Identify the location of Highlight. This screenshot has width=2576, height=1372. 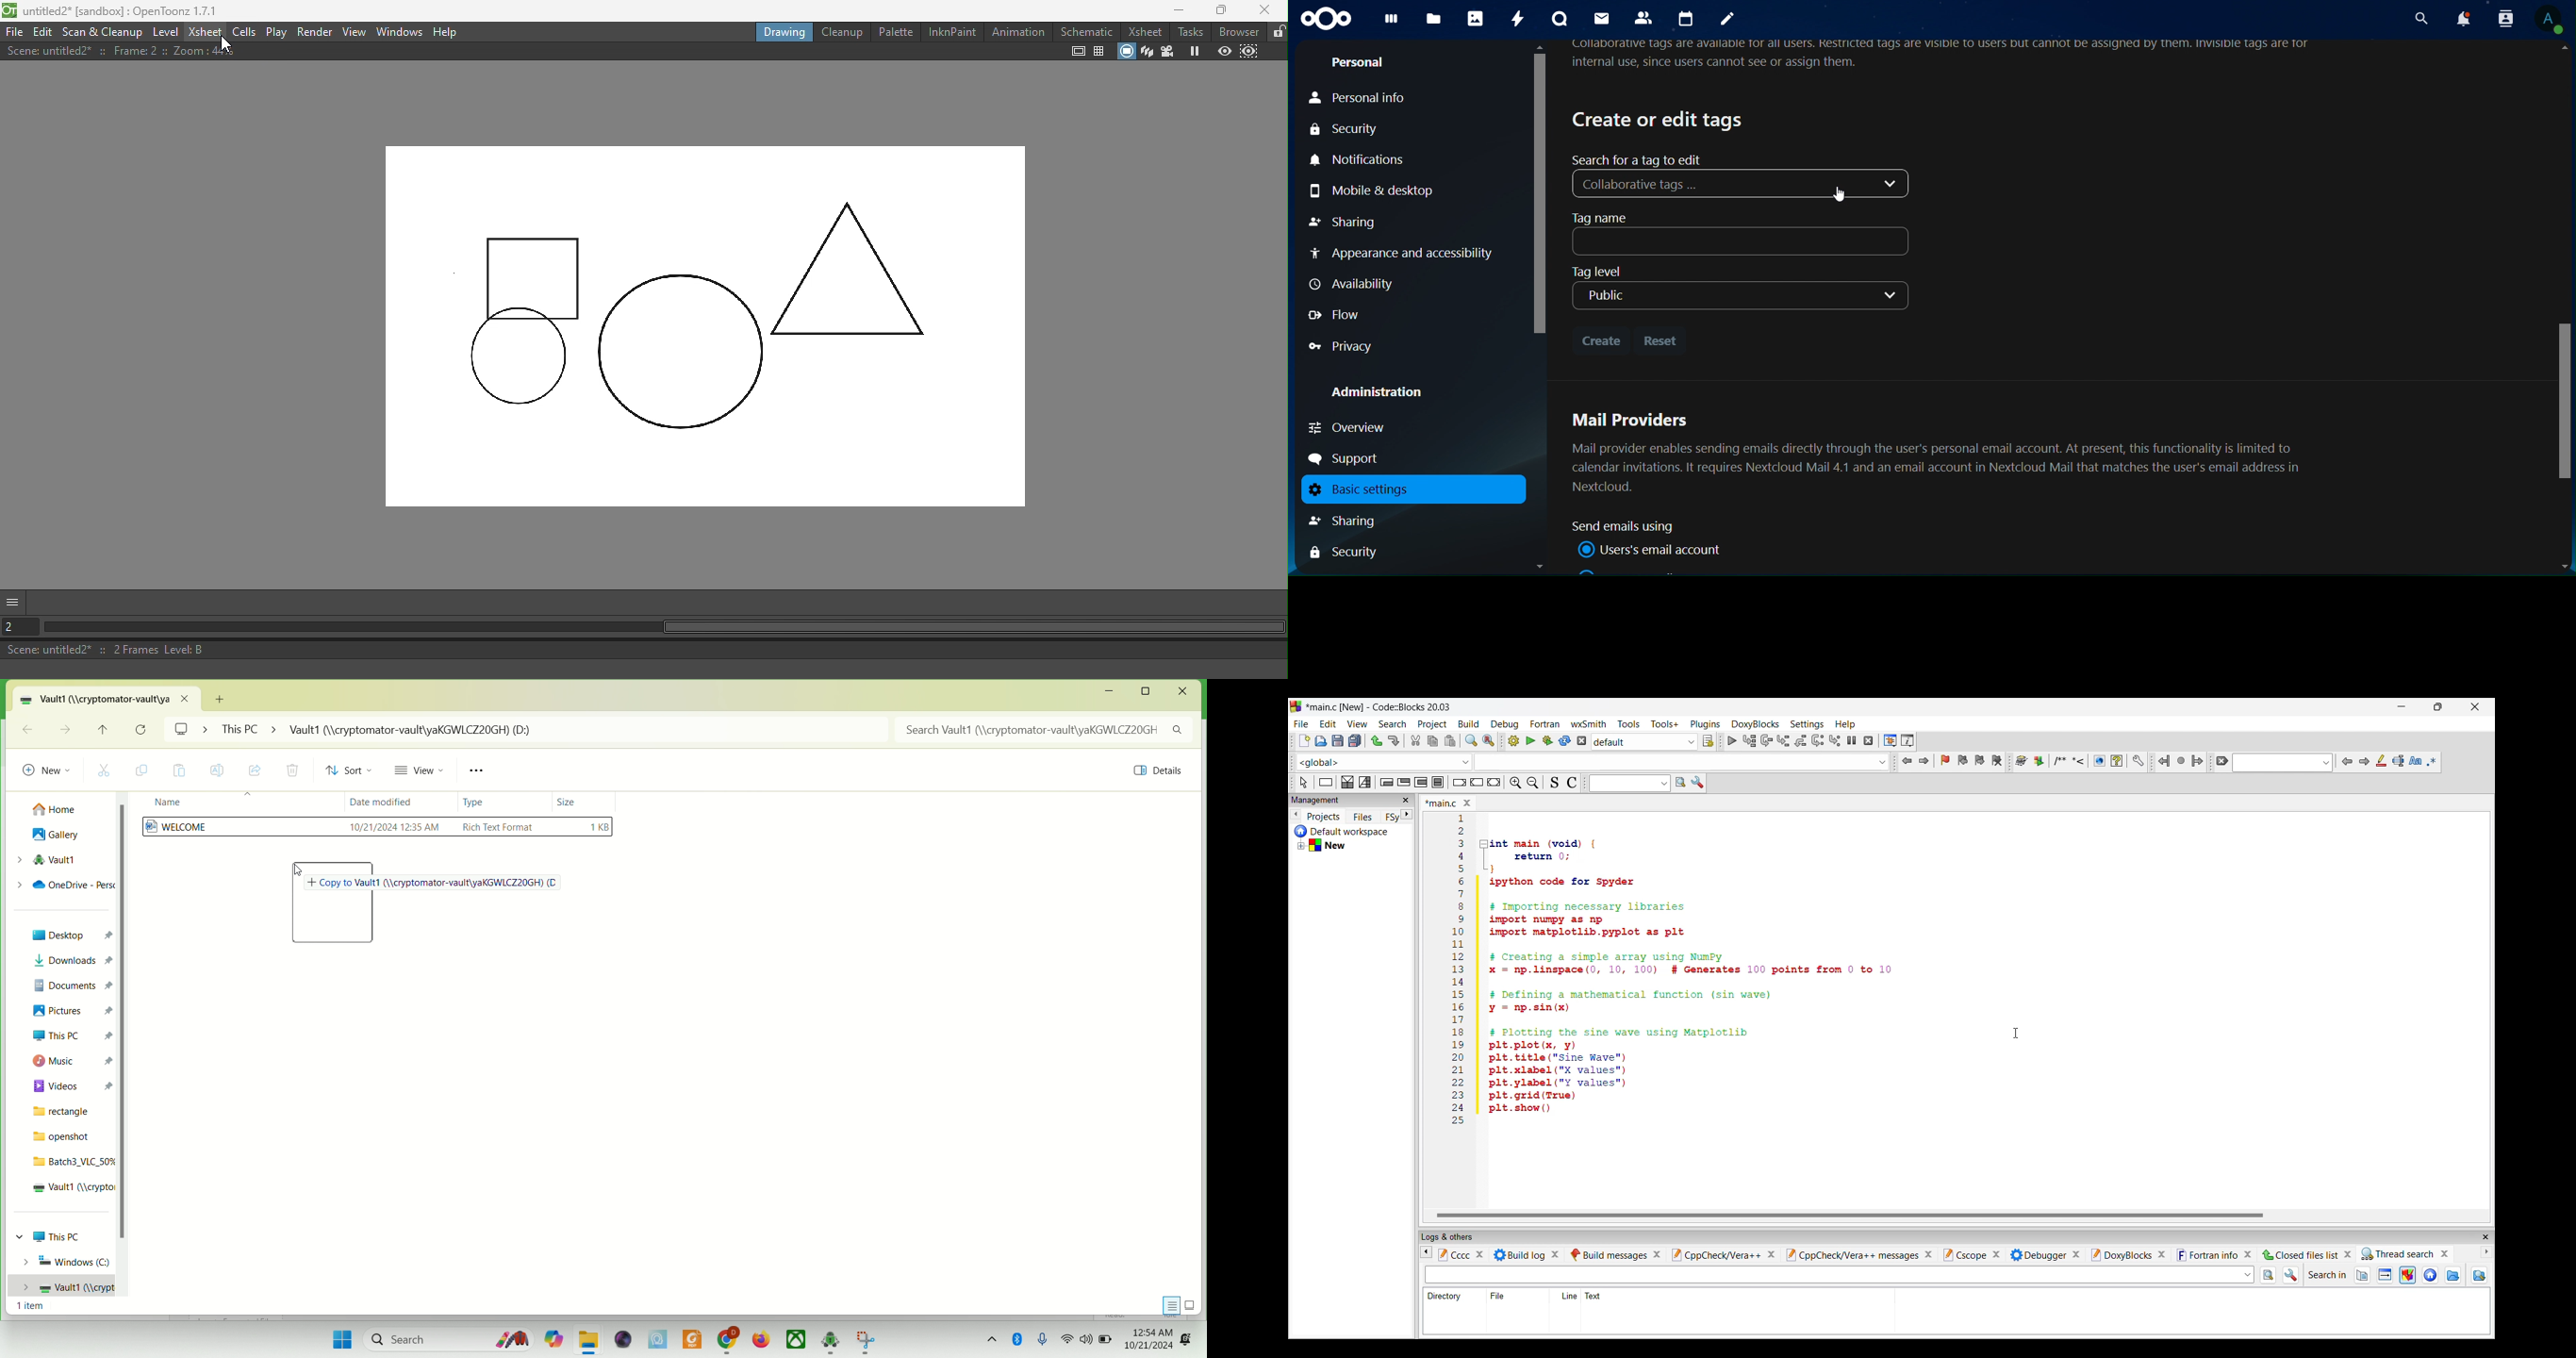
(2383, 764).